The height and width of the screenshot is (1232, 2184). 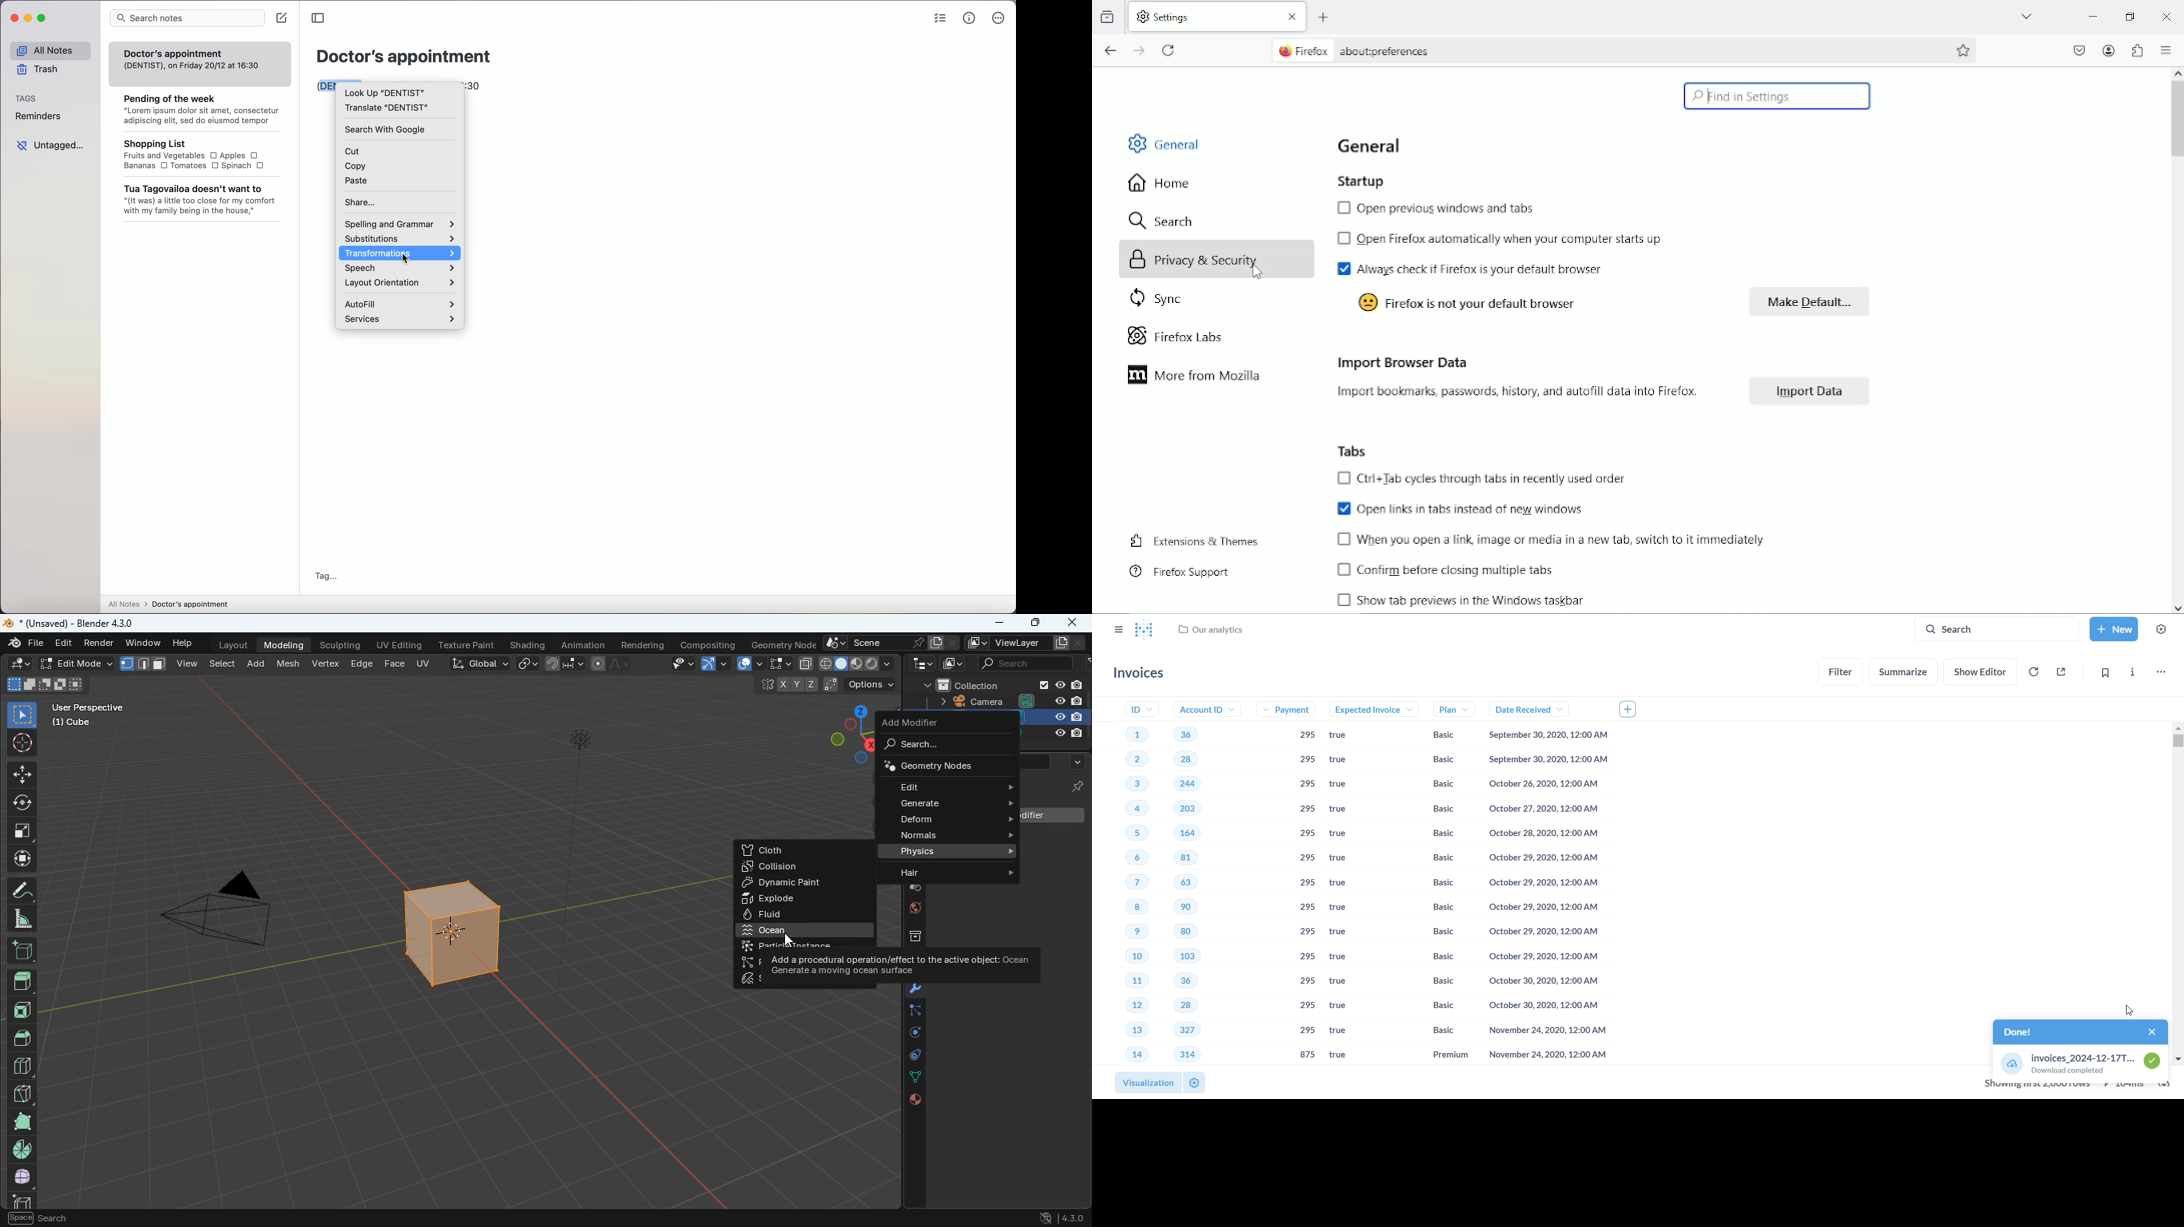 I want to click on layout orientarion, so click(x=400, y=283).